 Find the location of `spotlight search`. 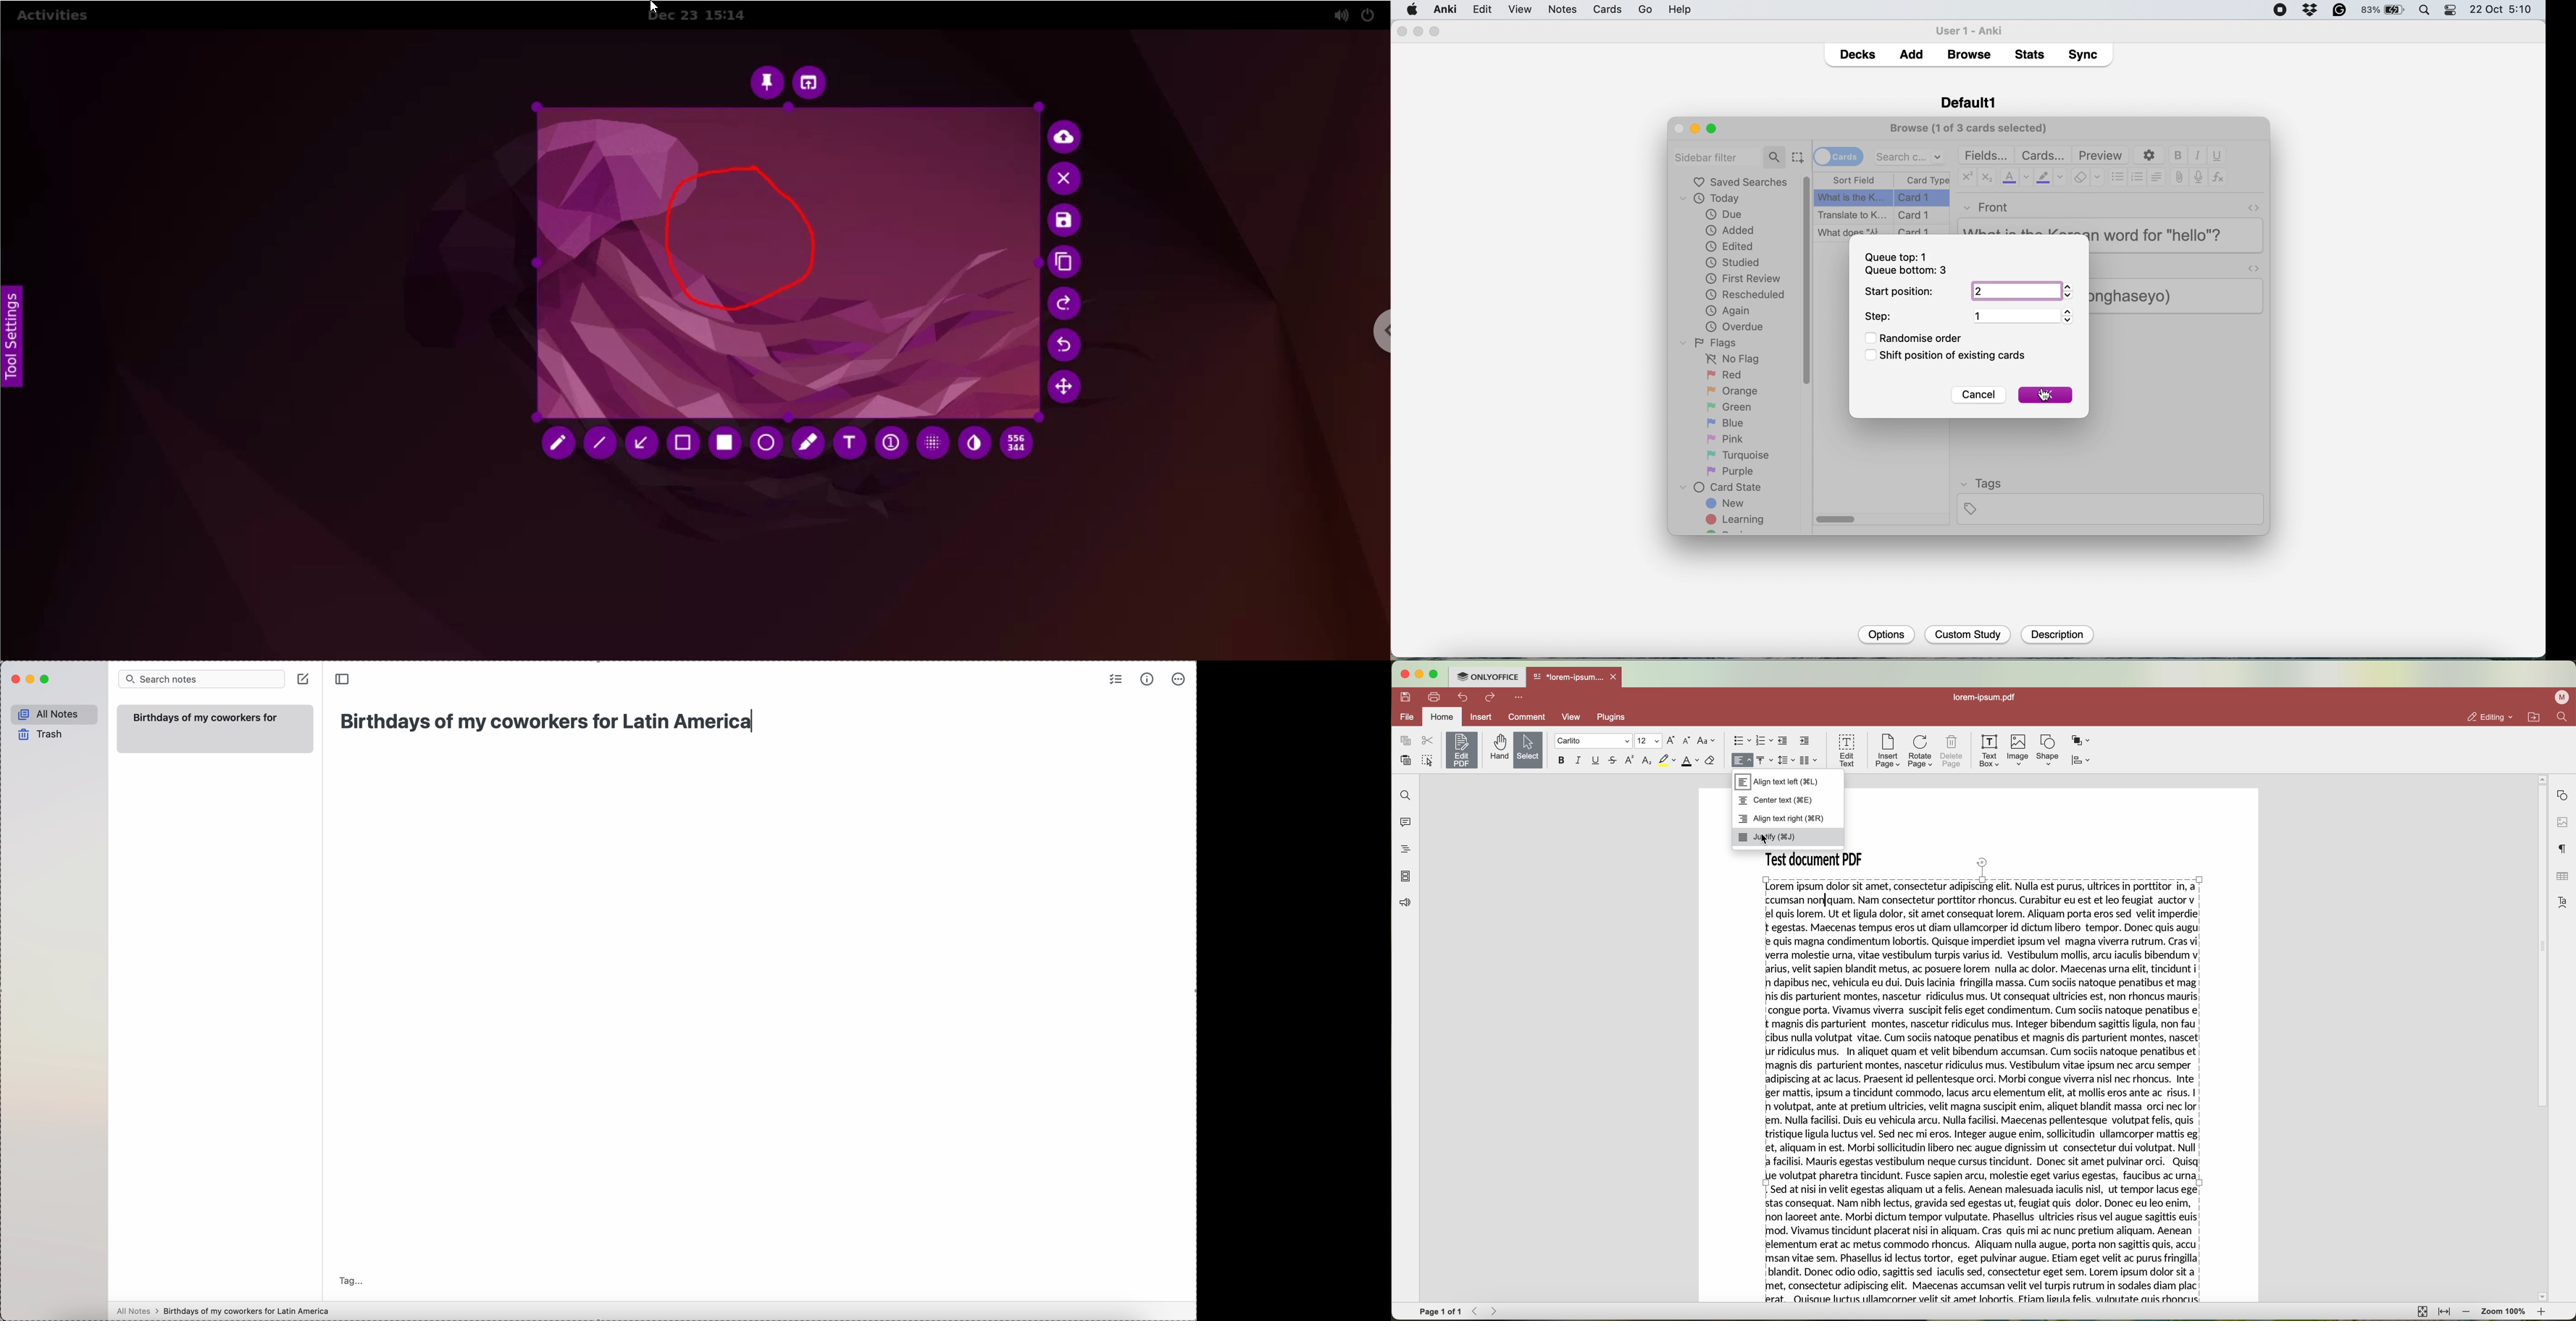

spotlight search is located at coordinates (2427, 11).